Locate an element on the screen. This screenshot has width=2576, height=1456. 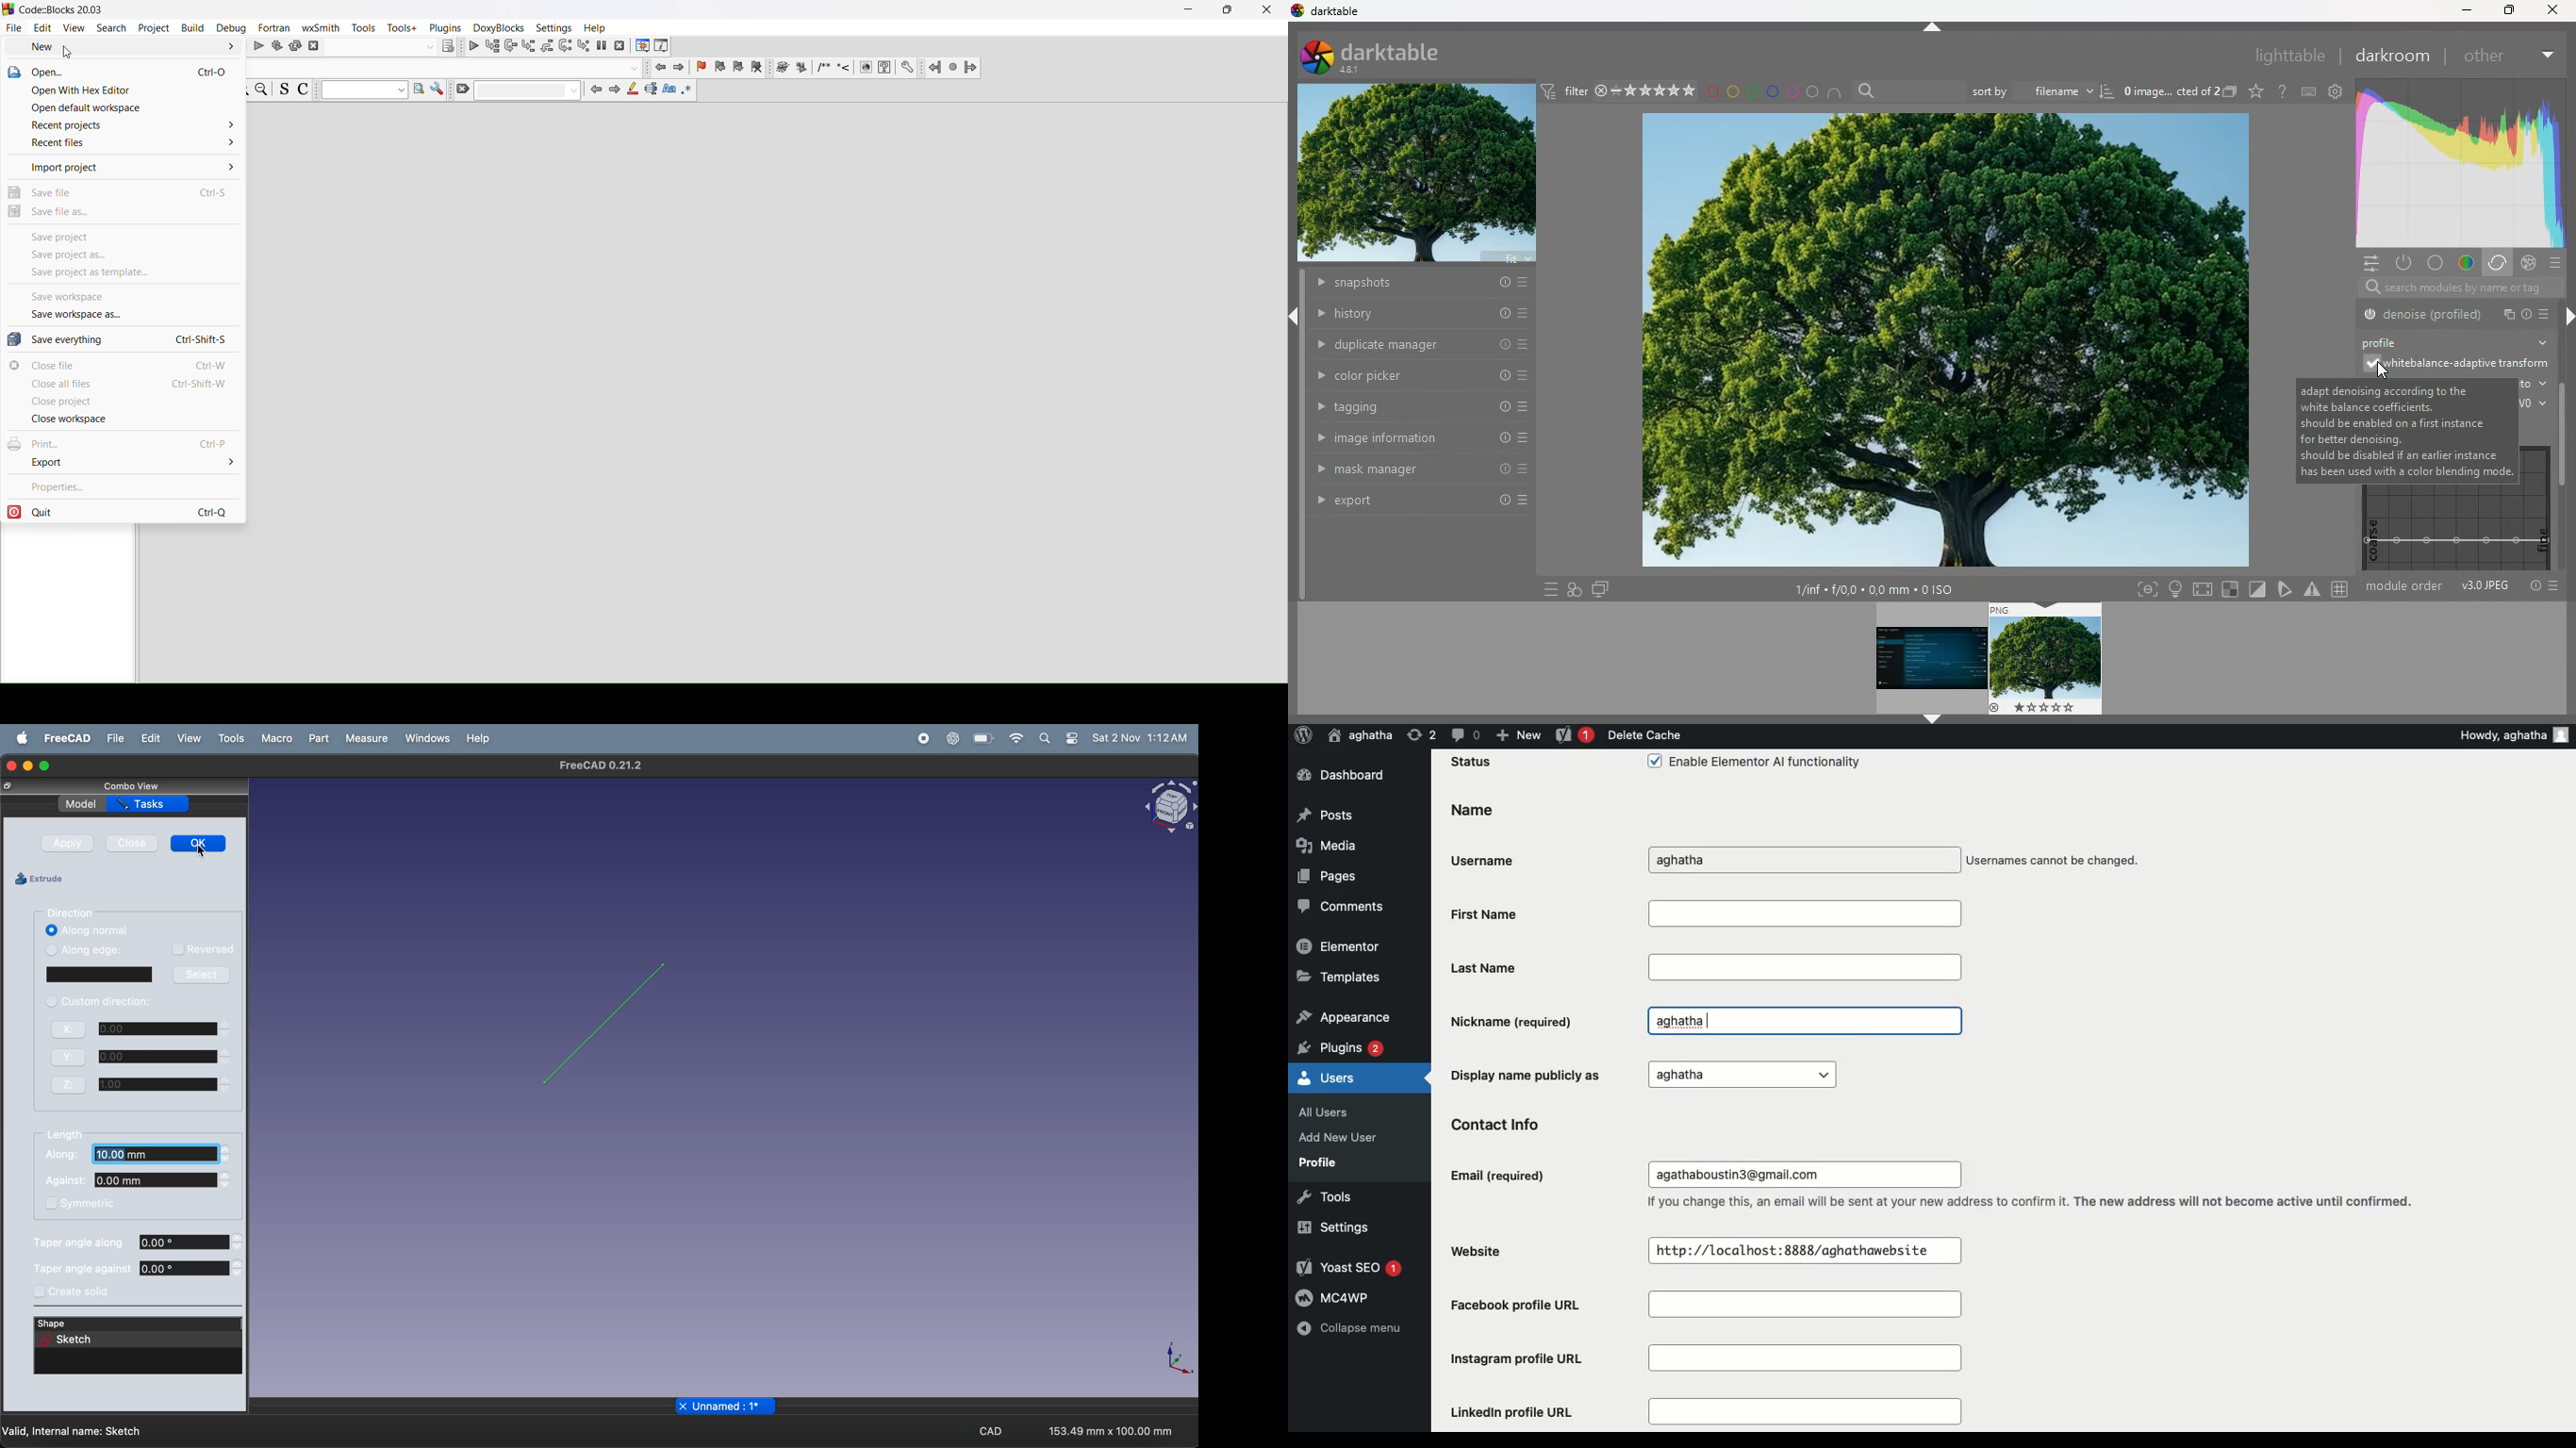
previous is located at coordinates (596, 92).